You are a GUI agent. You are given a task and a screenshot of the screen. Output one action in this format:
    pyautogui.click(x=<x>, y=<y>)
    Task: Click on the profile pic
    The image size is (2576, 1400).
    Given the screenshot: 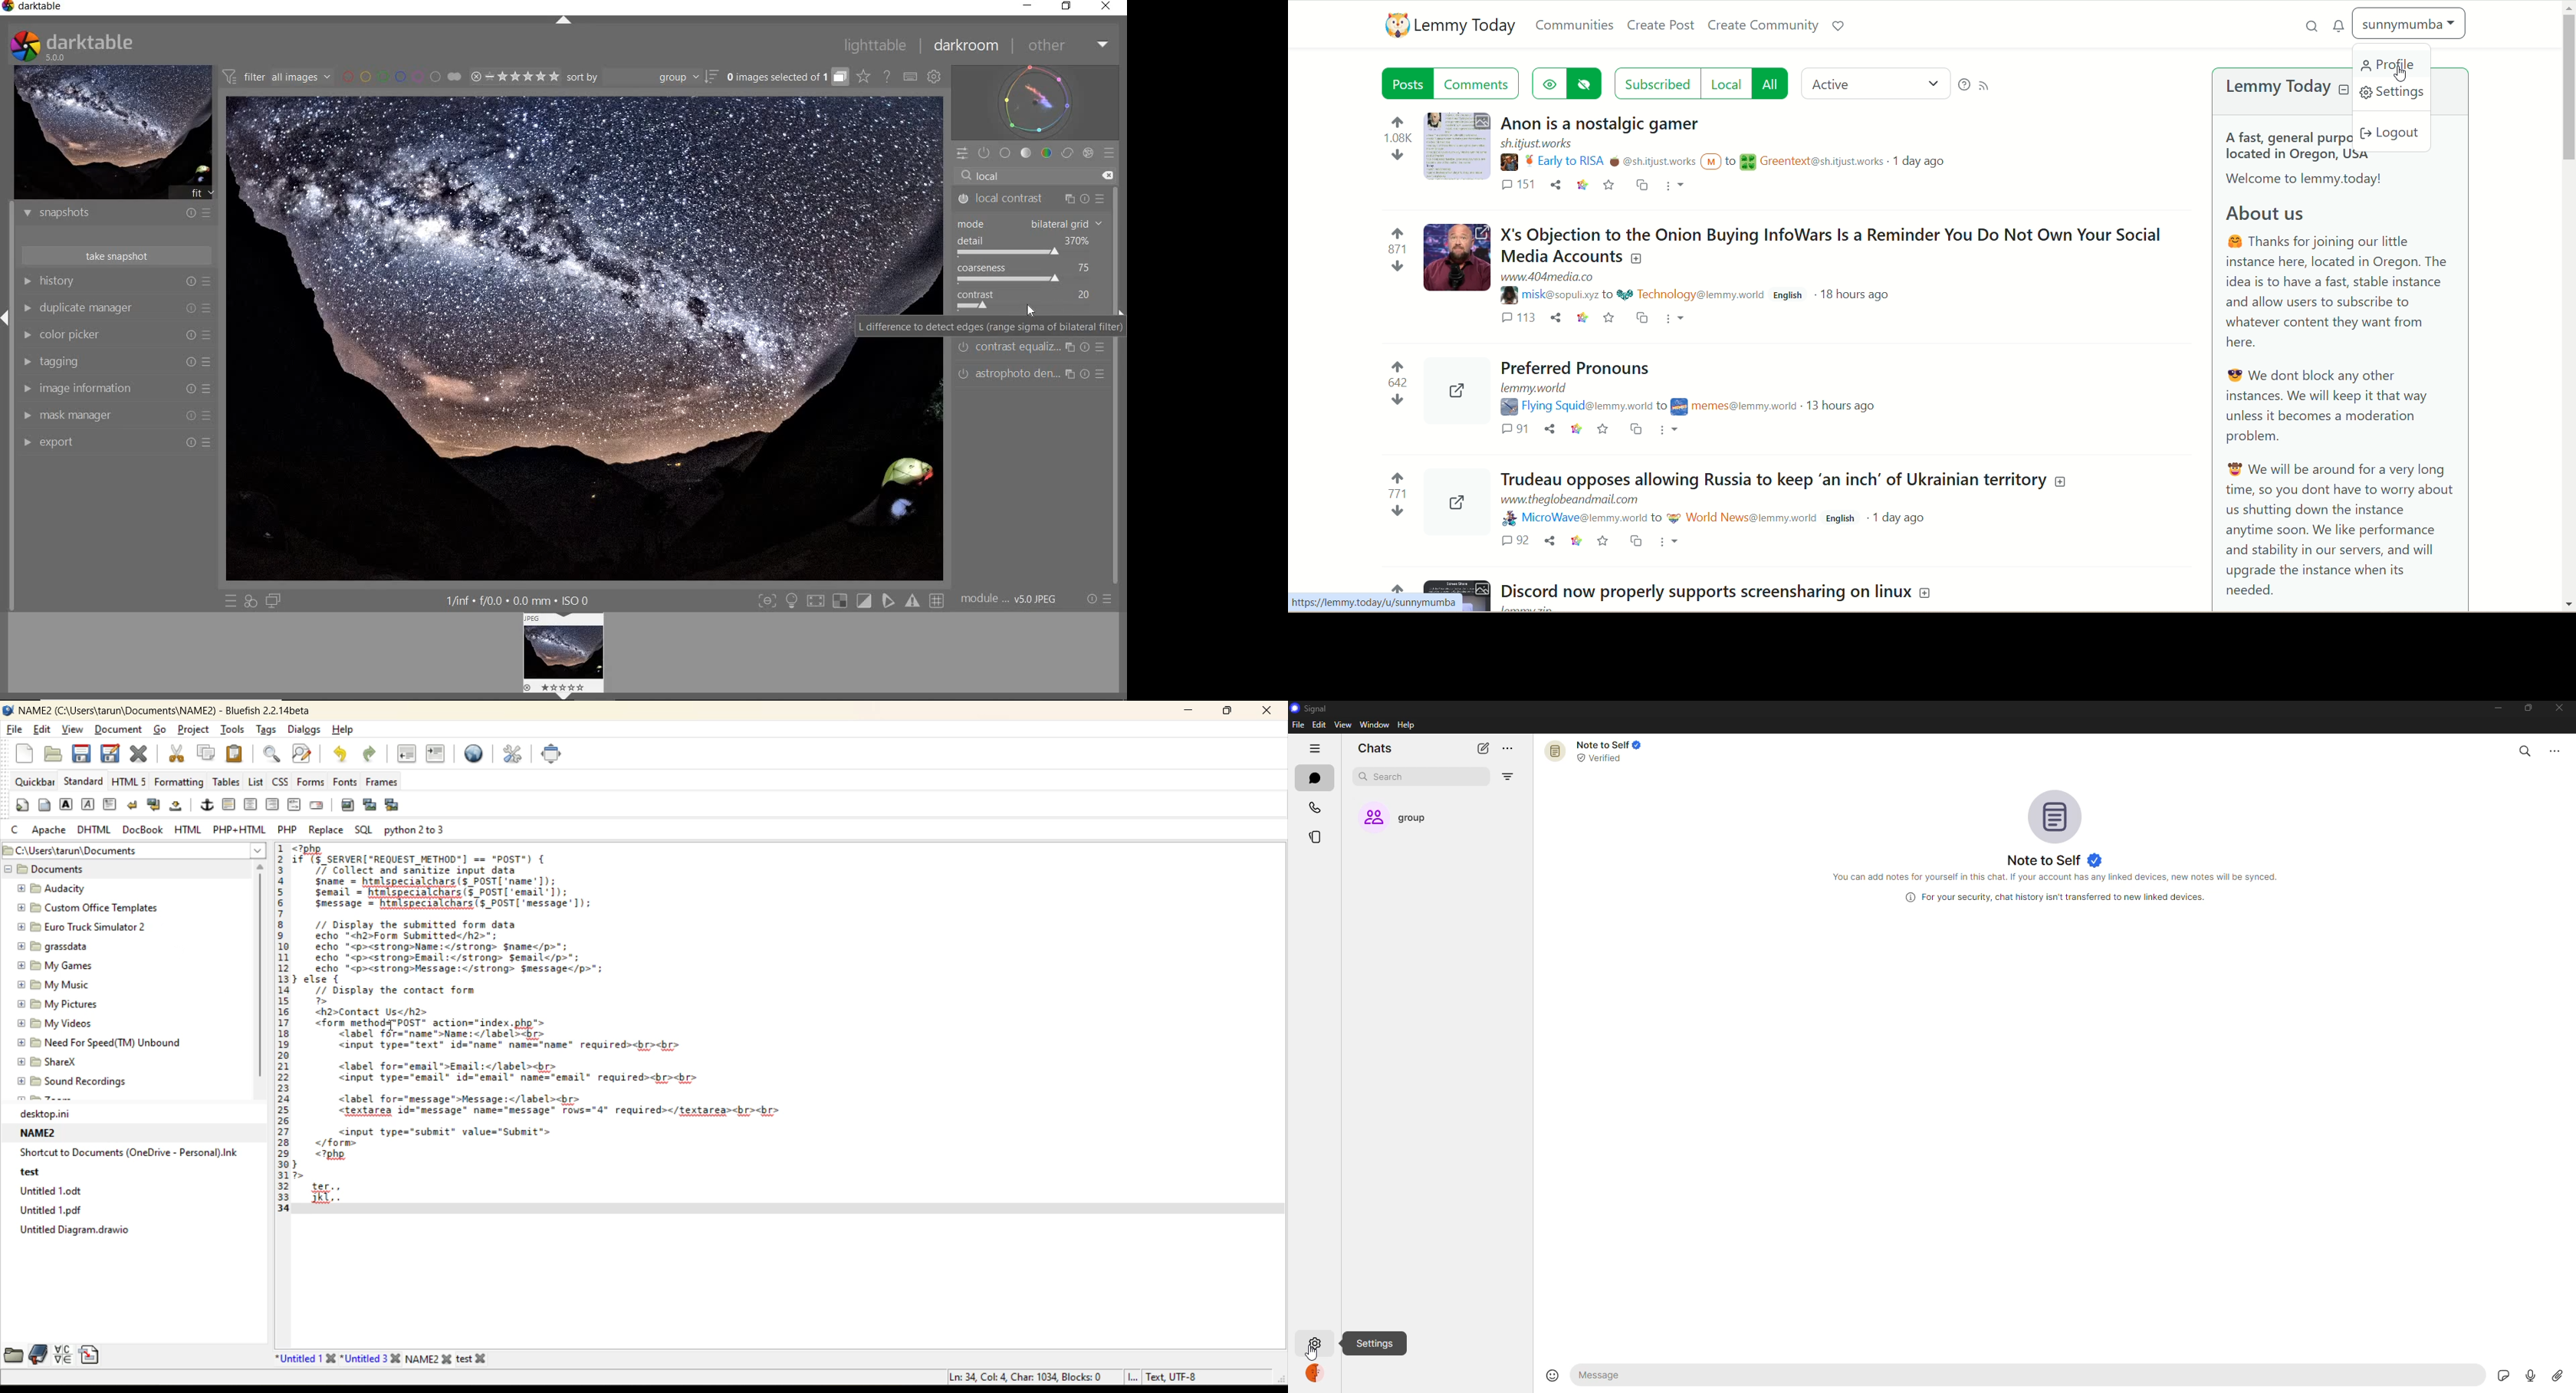 What is the action you would take?
    pyautogui.click(x=2057, y=815)
    